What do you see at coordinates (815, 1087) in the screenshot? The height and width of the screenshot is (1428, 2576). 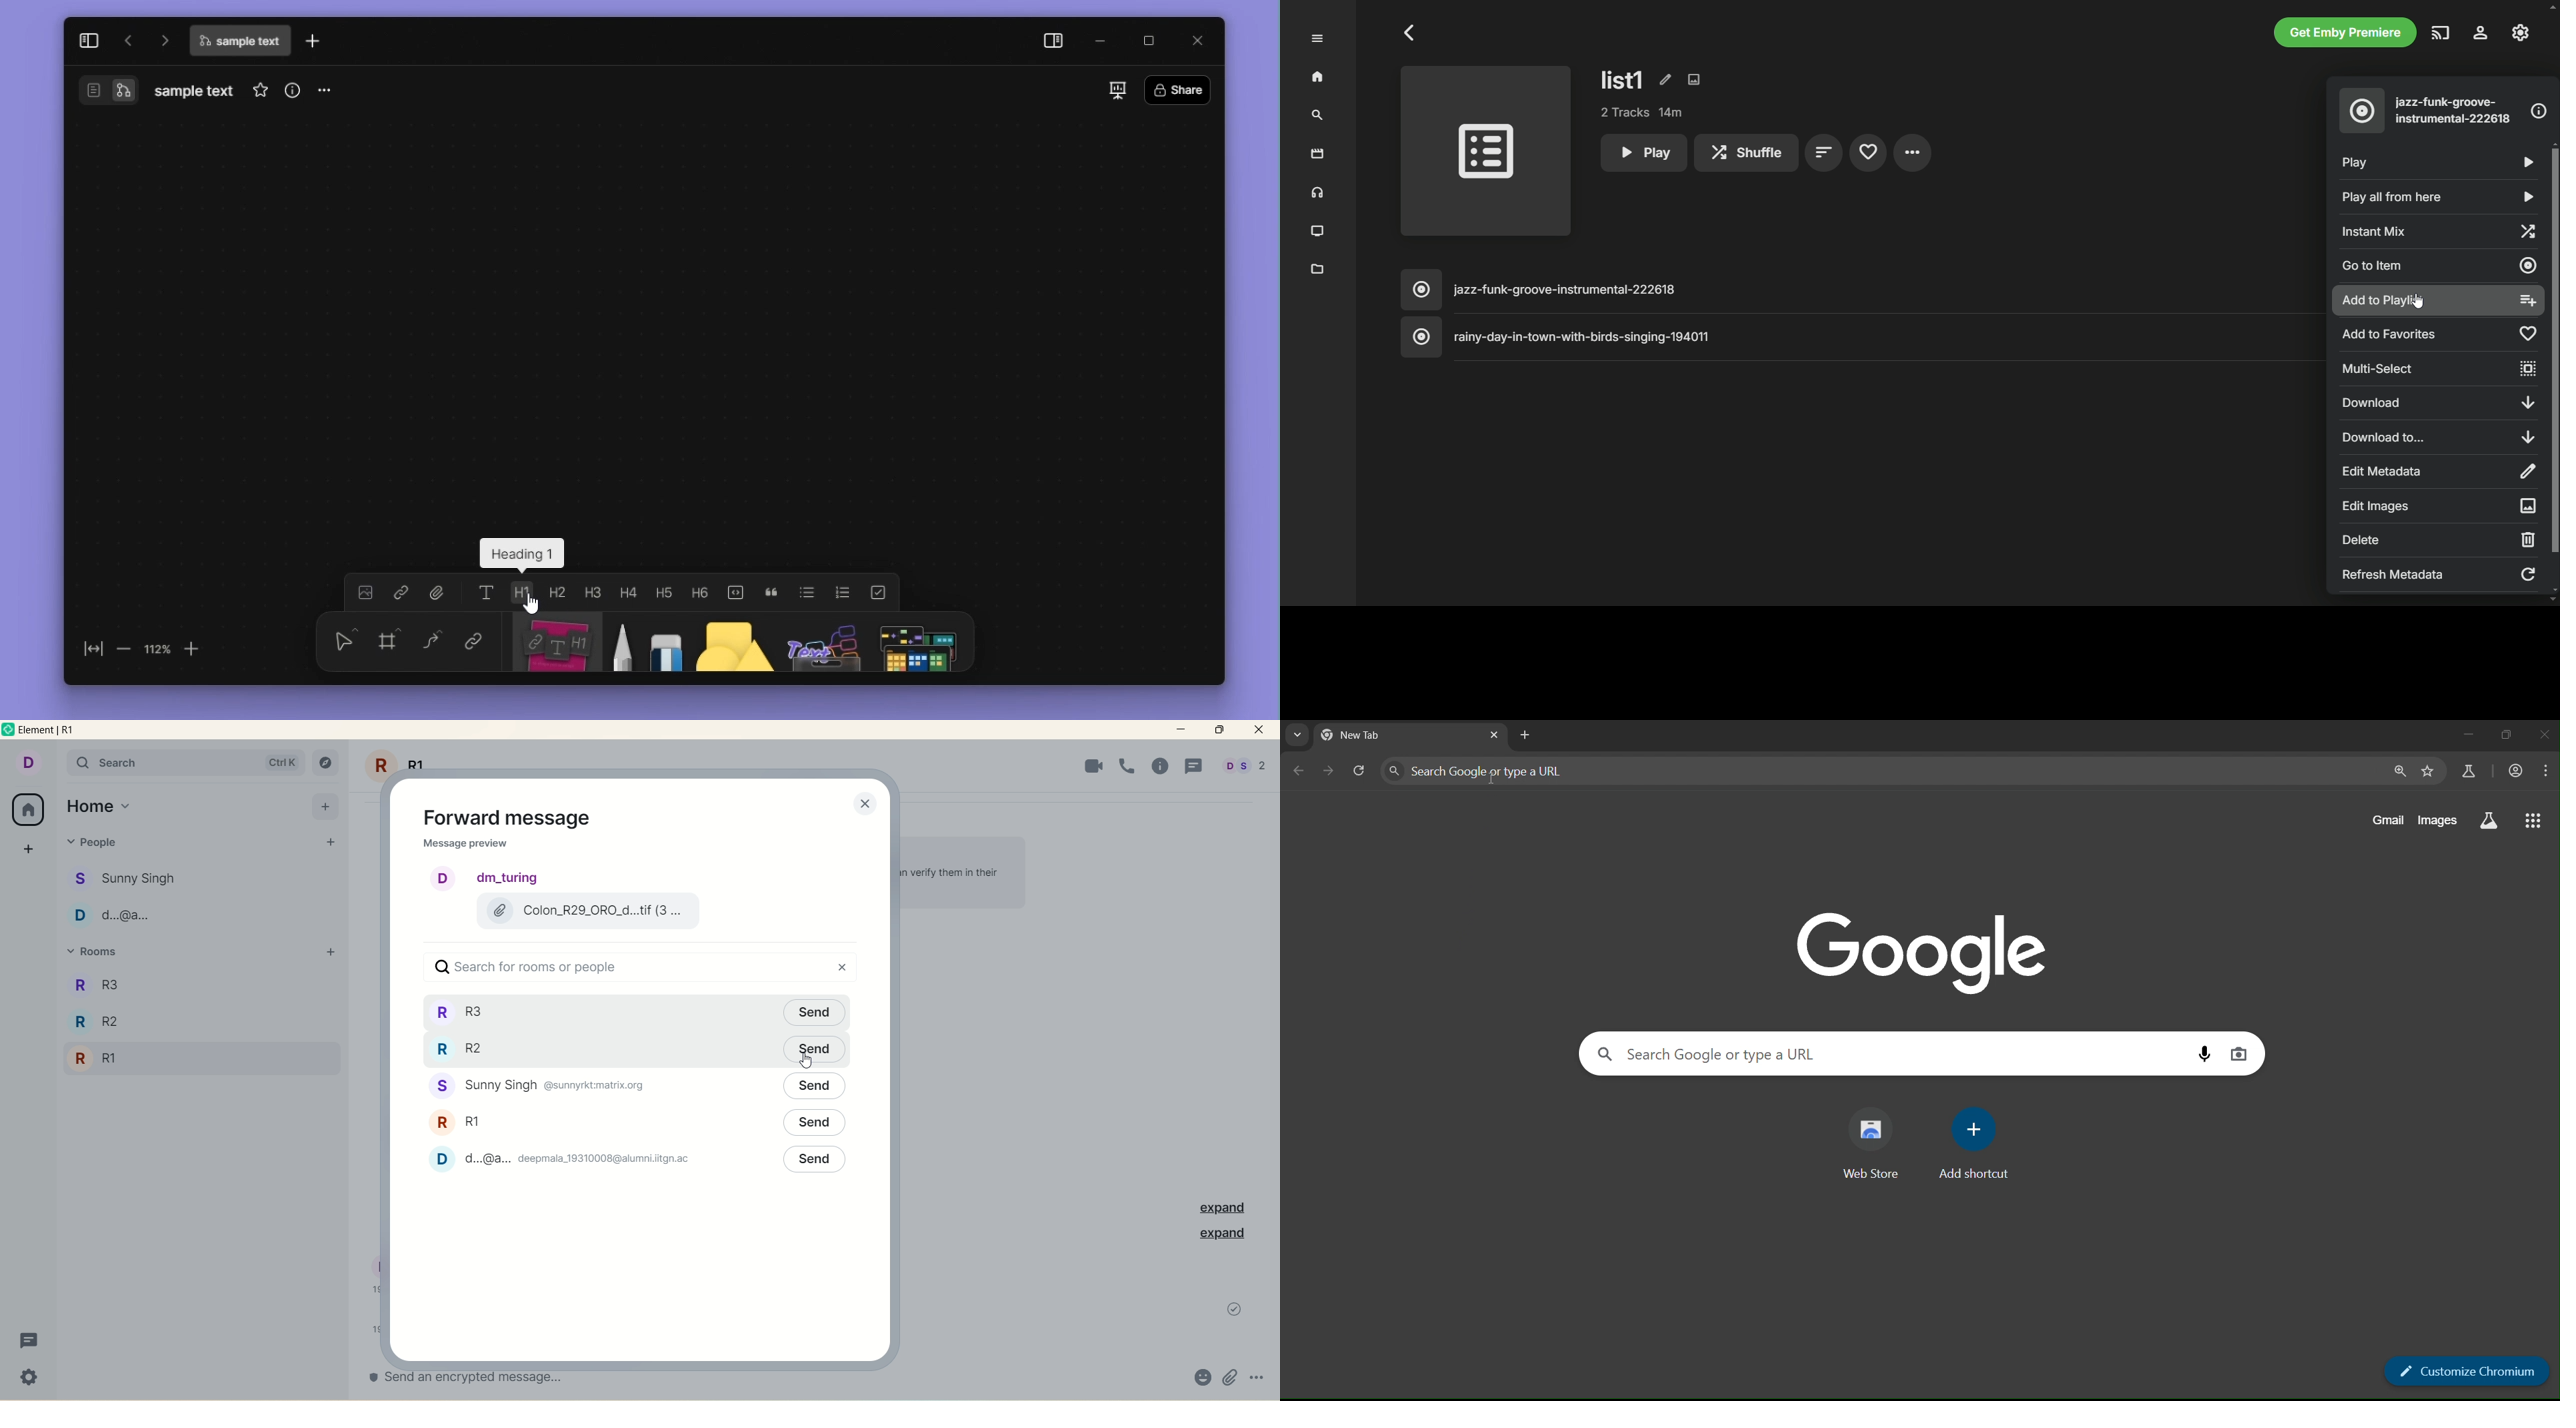 I see `send` at bounding box center [815, 1087].